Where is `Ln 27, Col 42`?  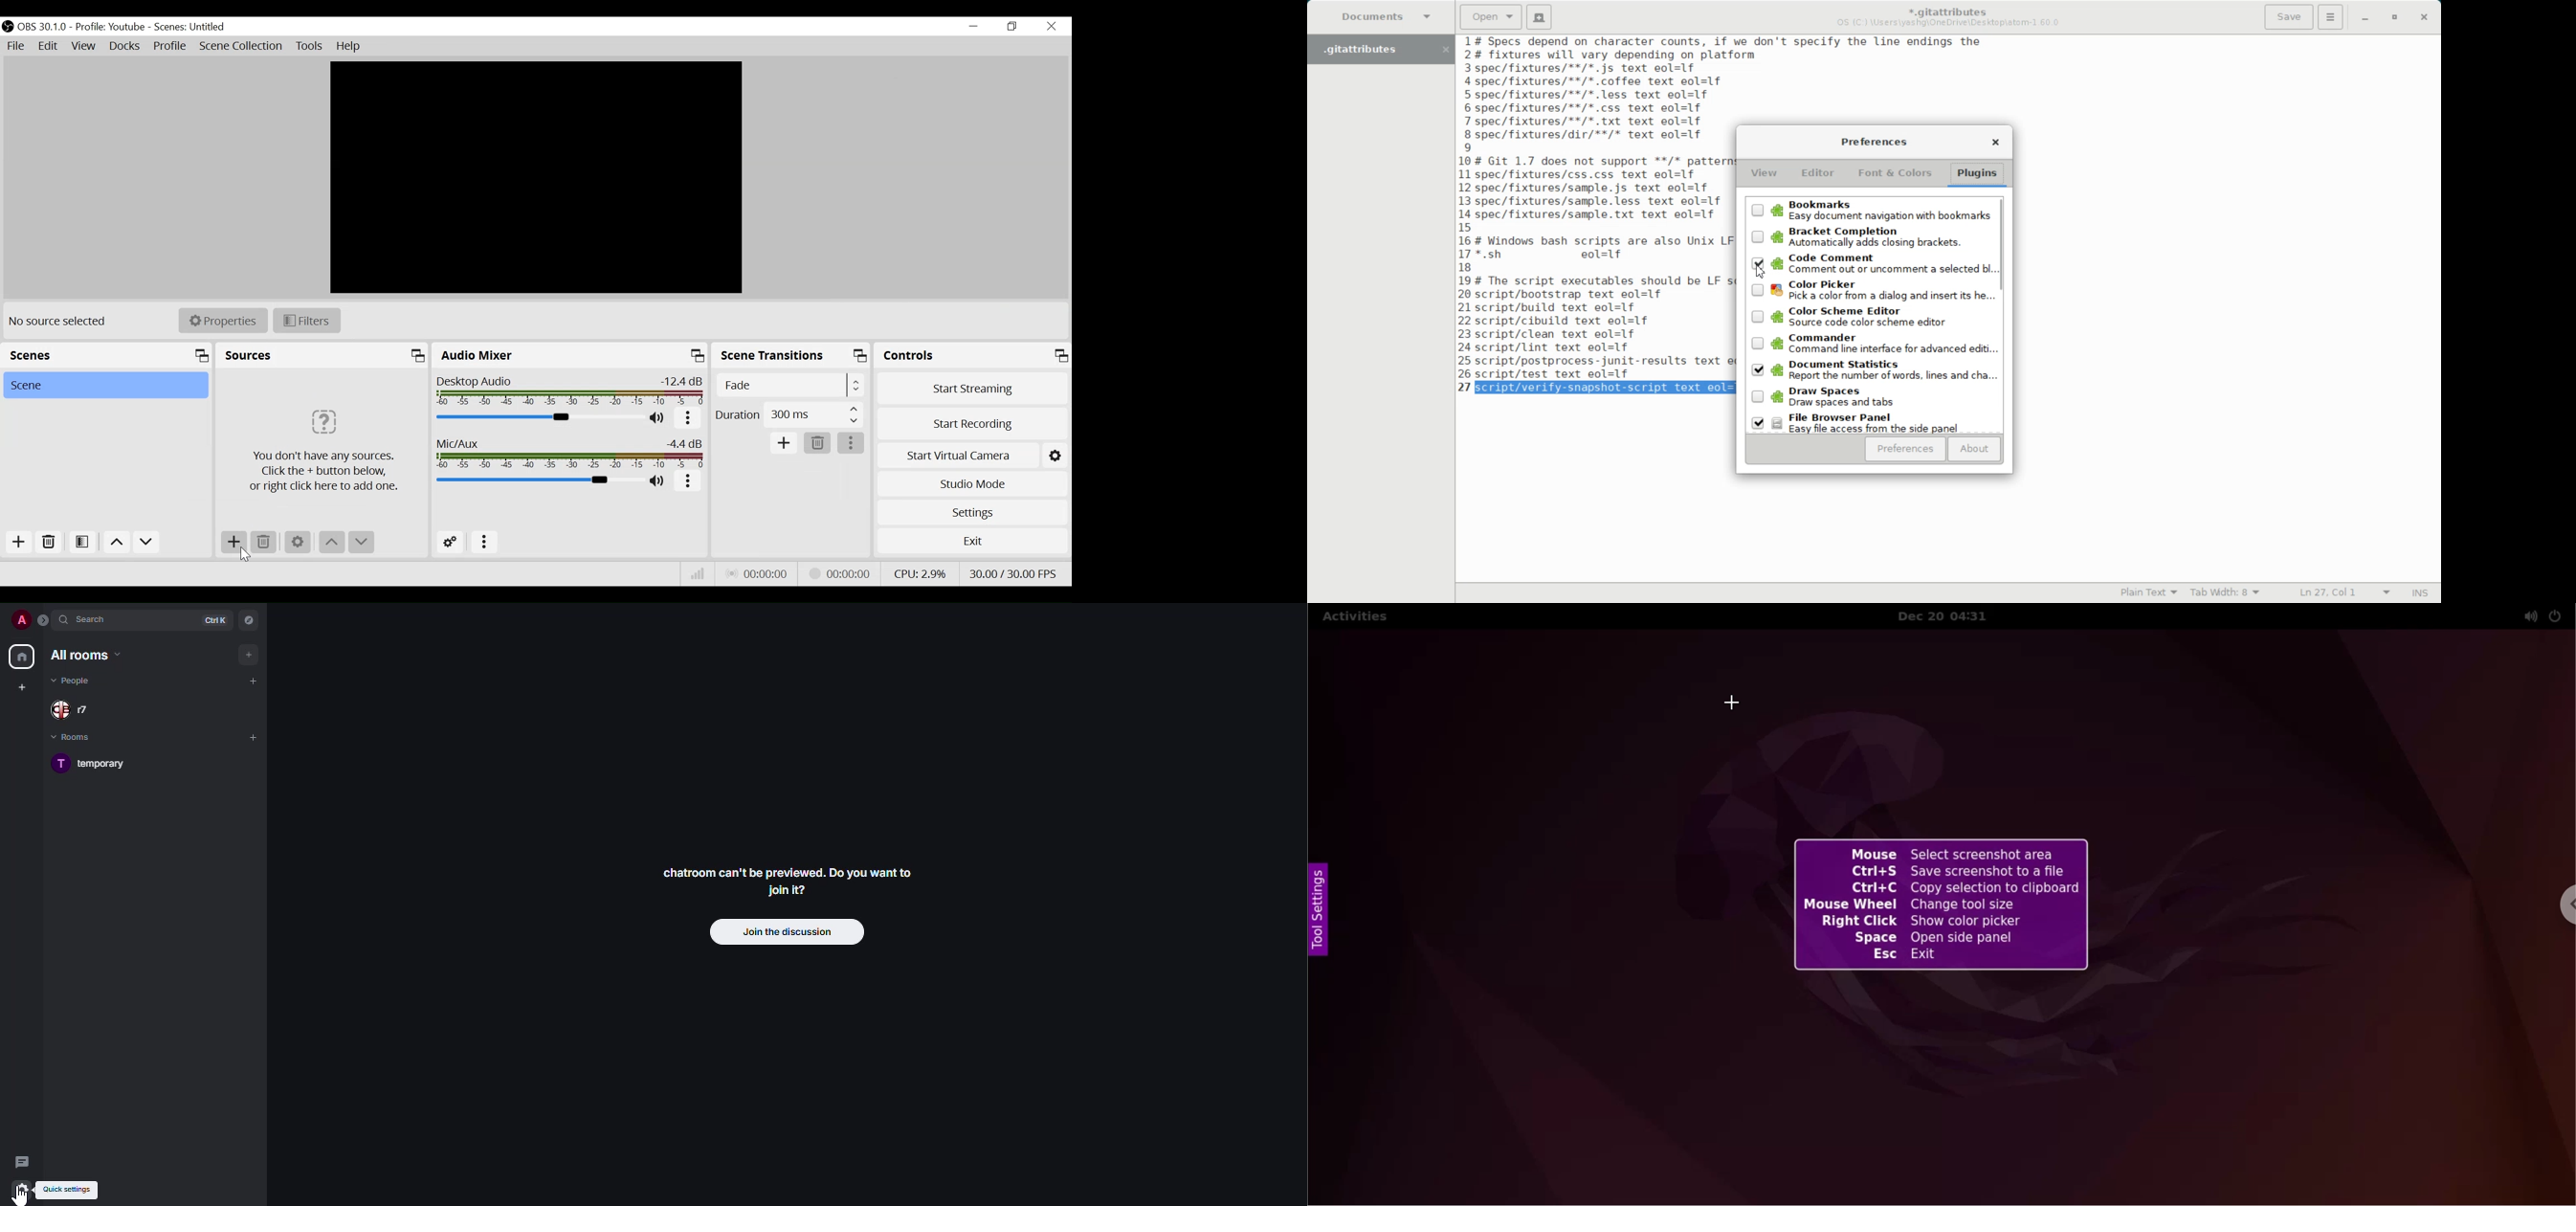 Ln 27, Col 42 is located at coordinates (2341, 593).